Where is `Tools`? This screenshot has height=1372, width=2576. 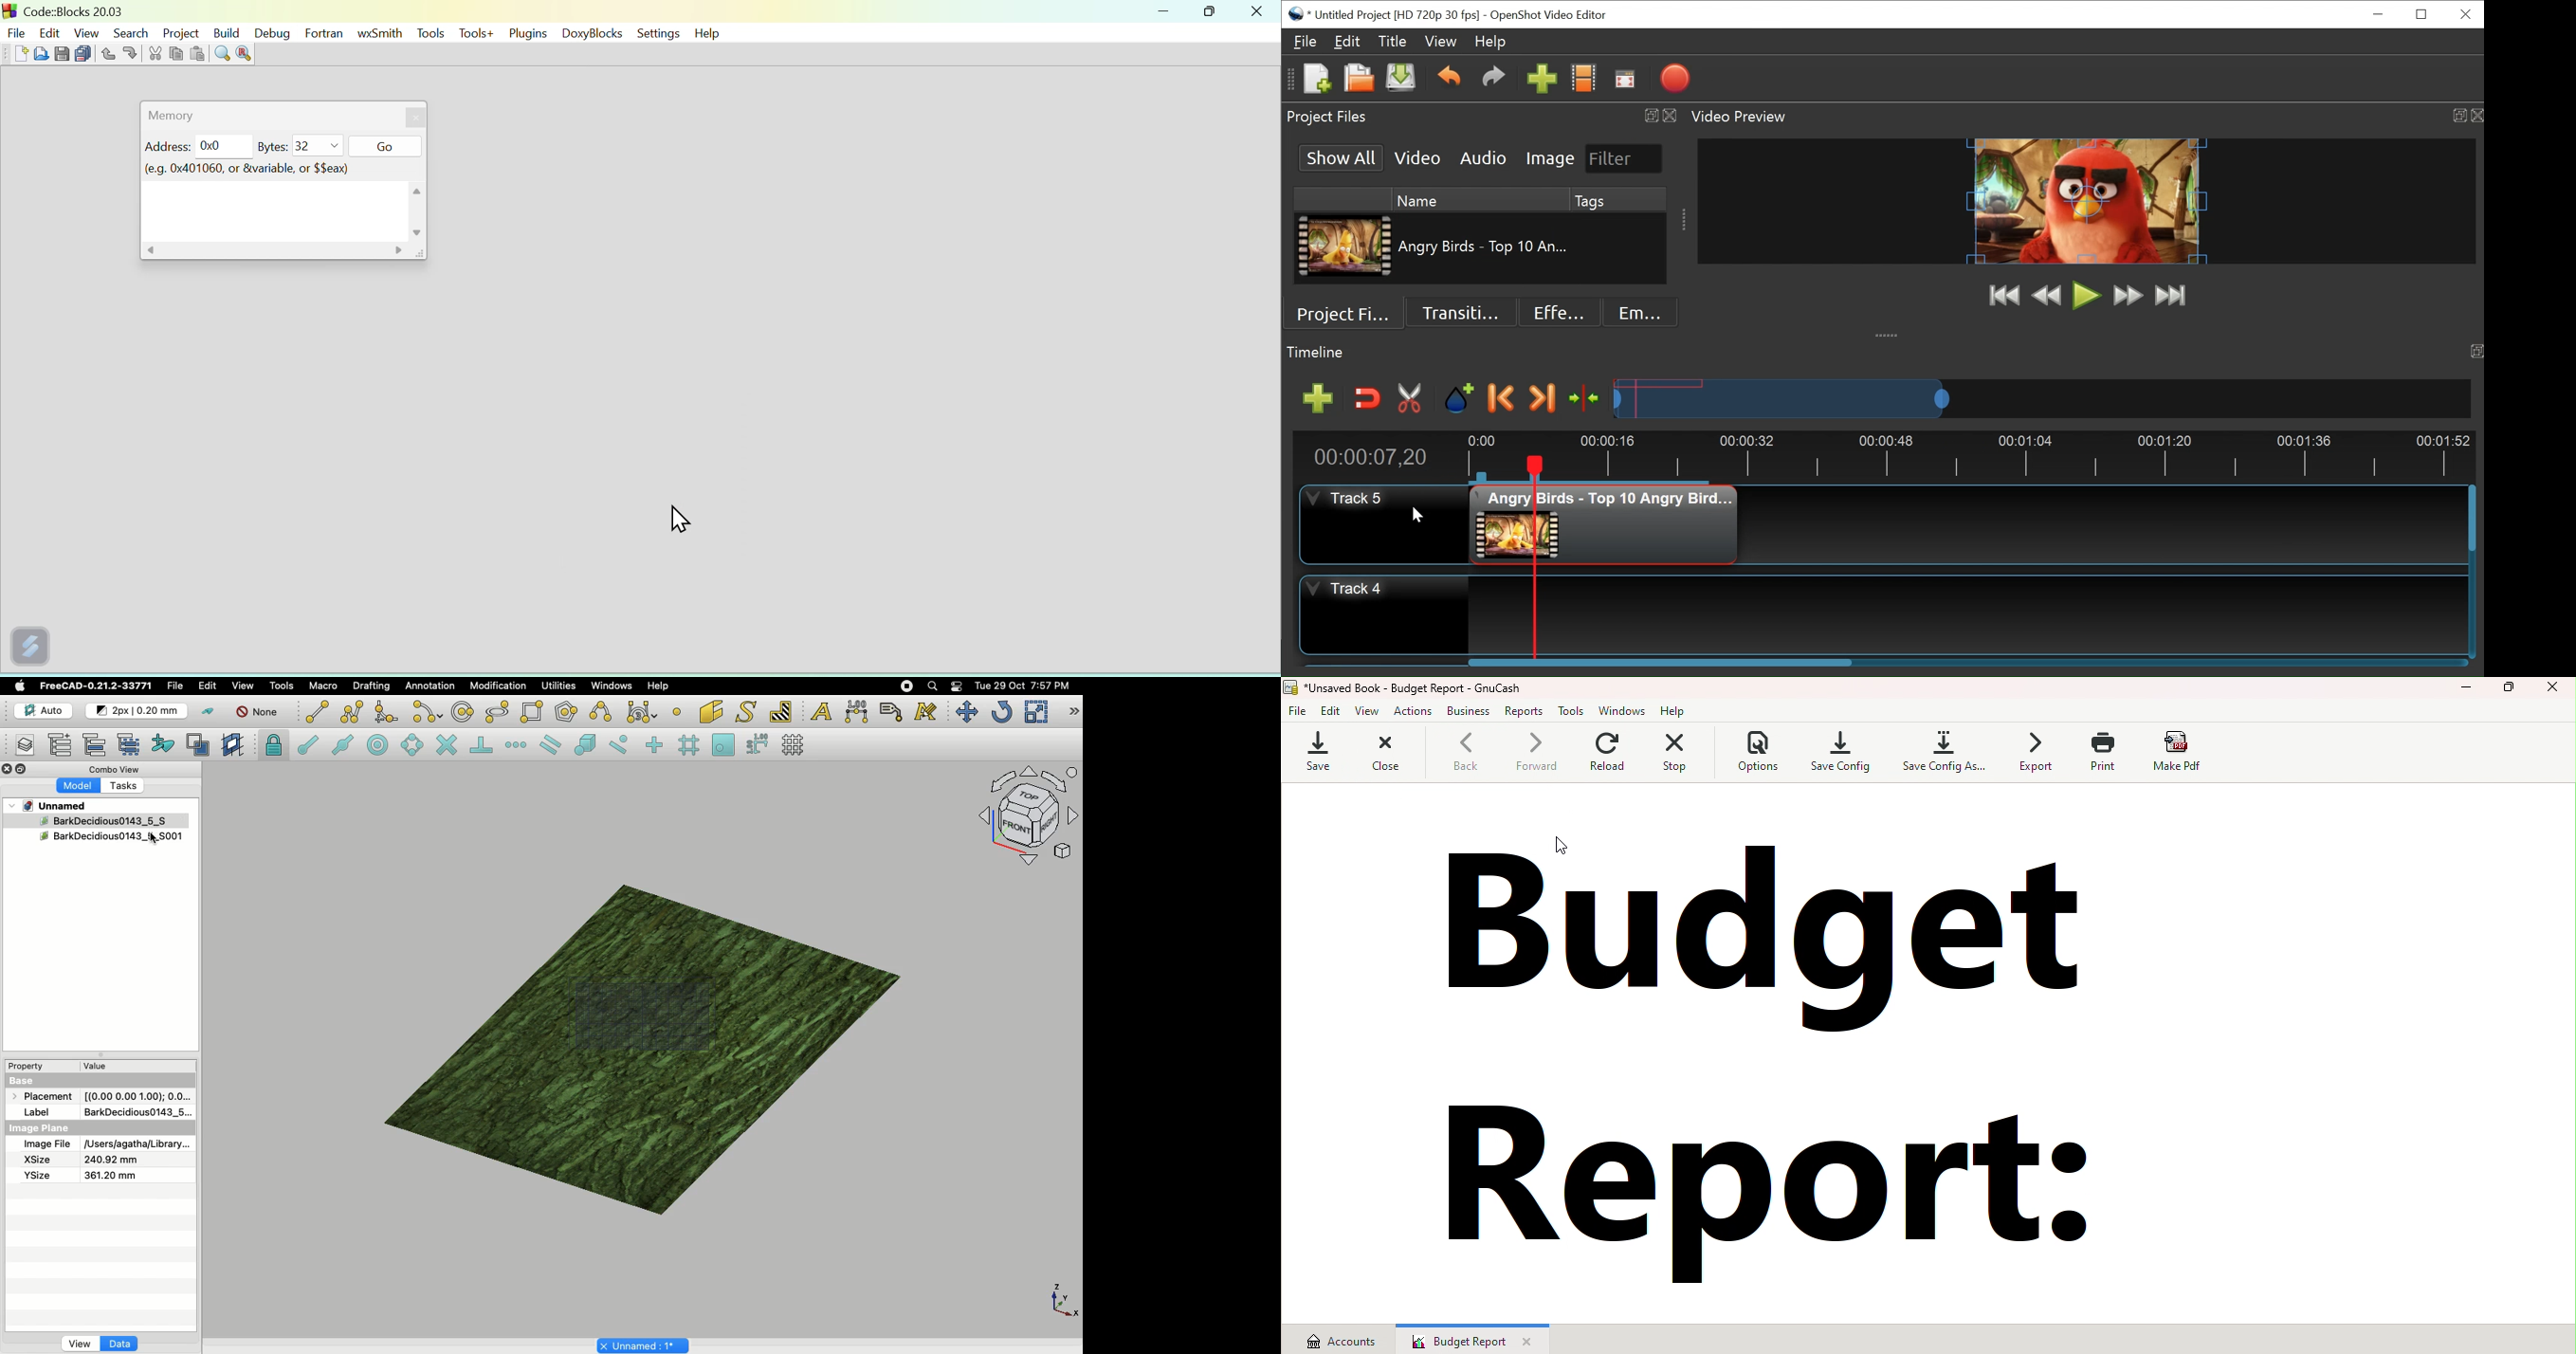
Tools is located at coordinates (430, 31).